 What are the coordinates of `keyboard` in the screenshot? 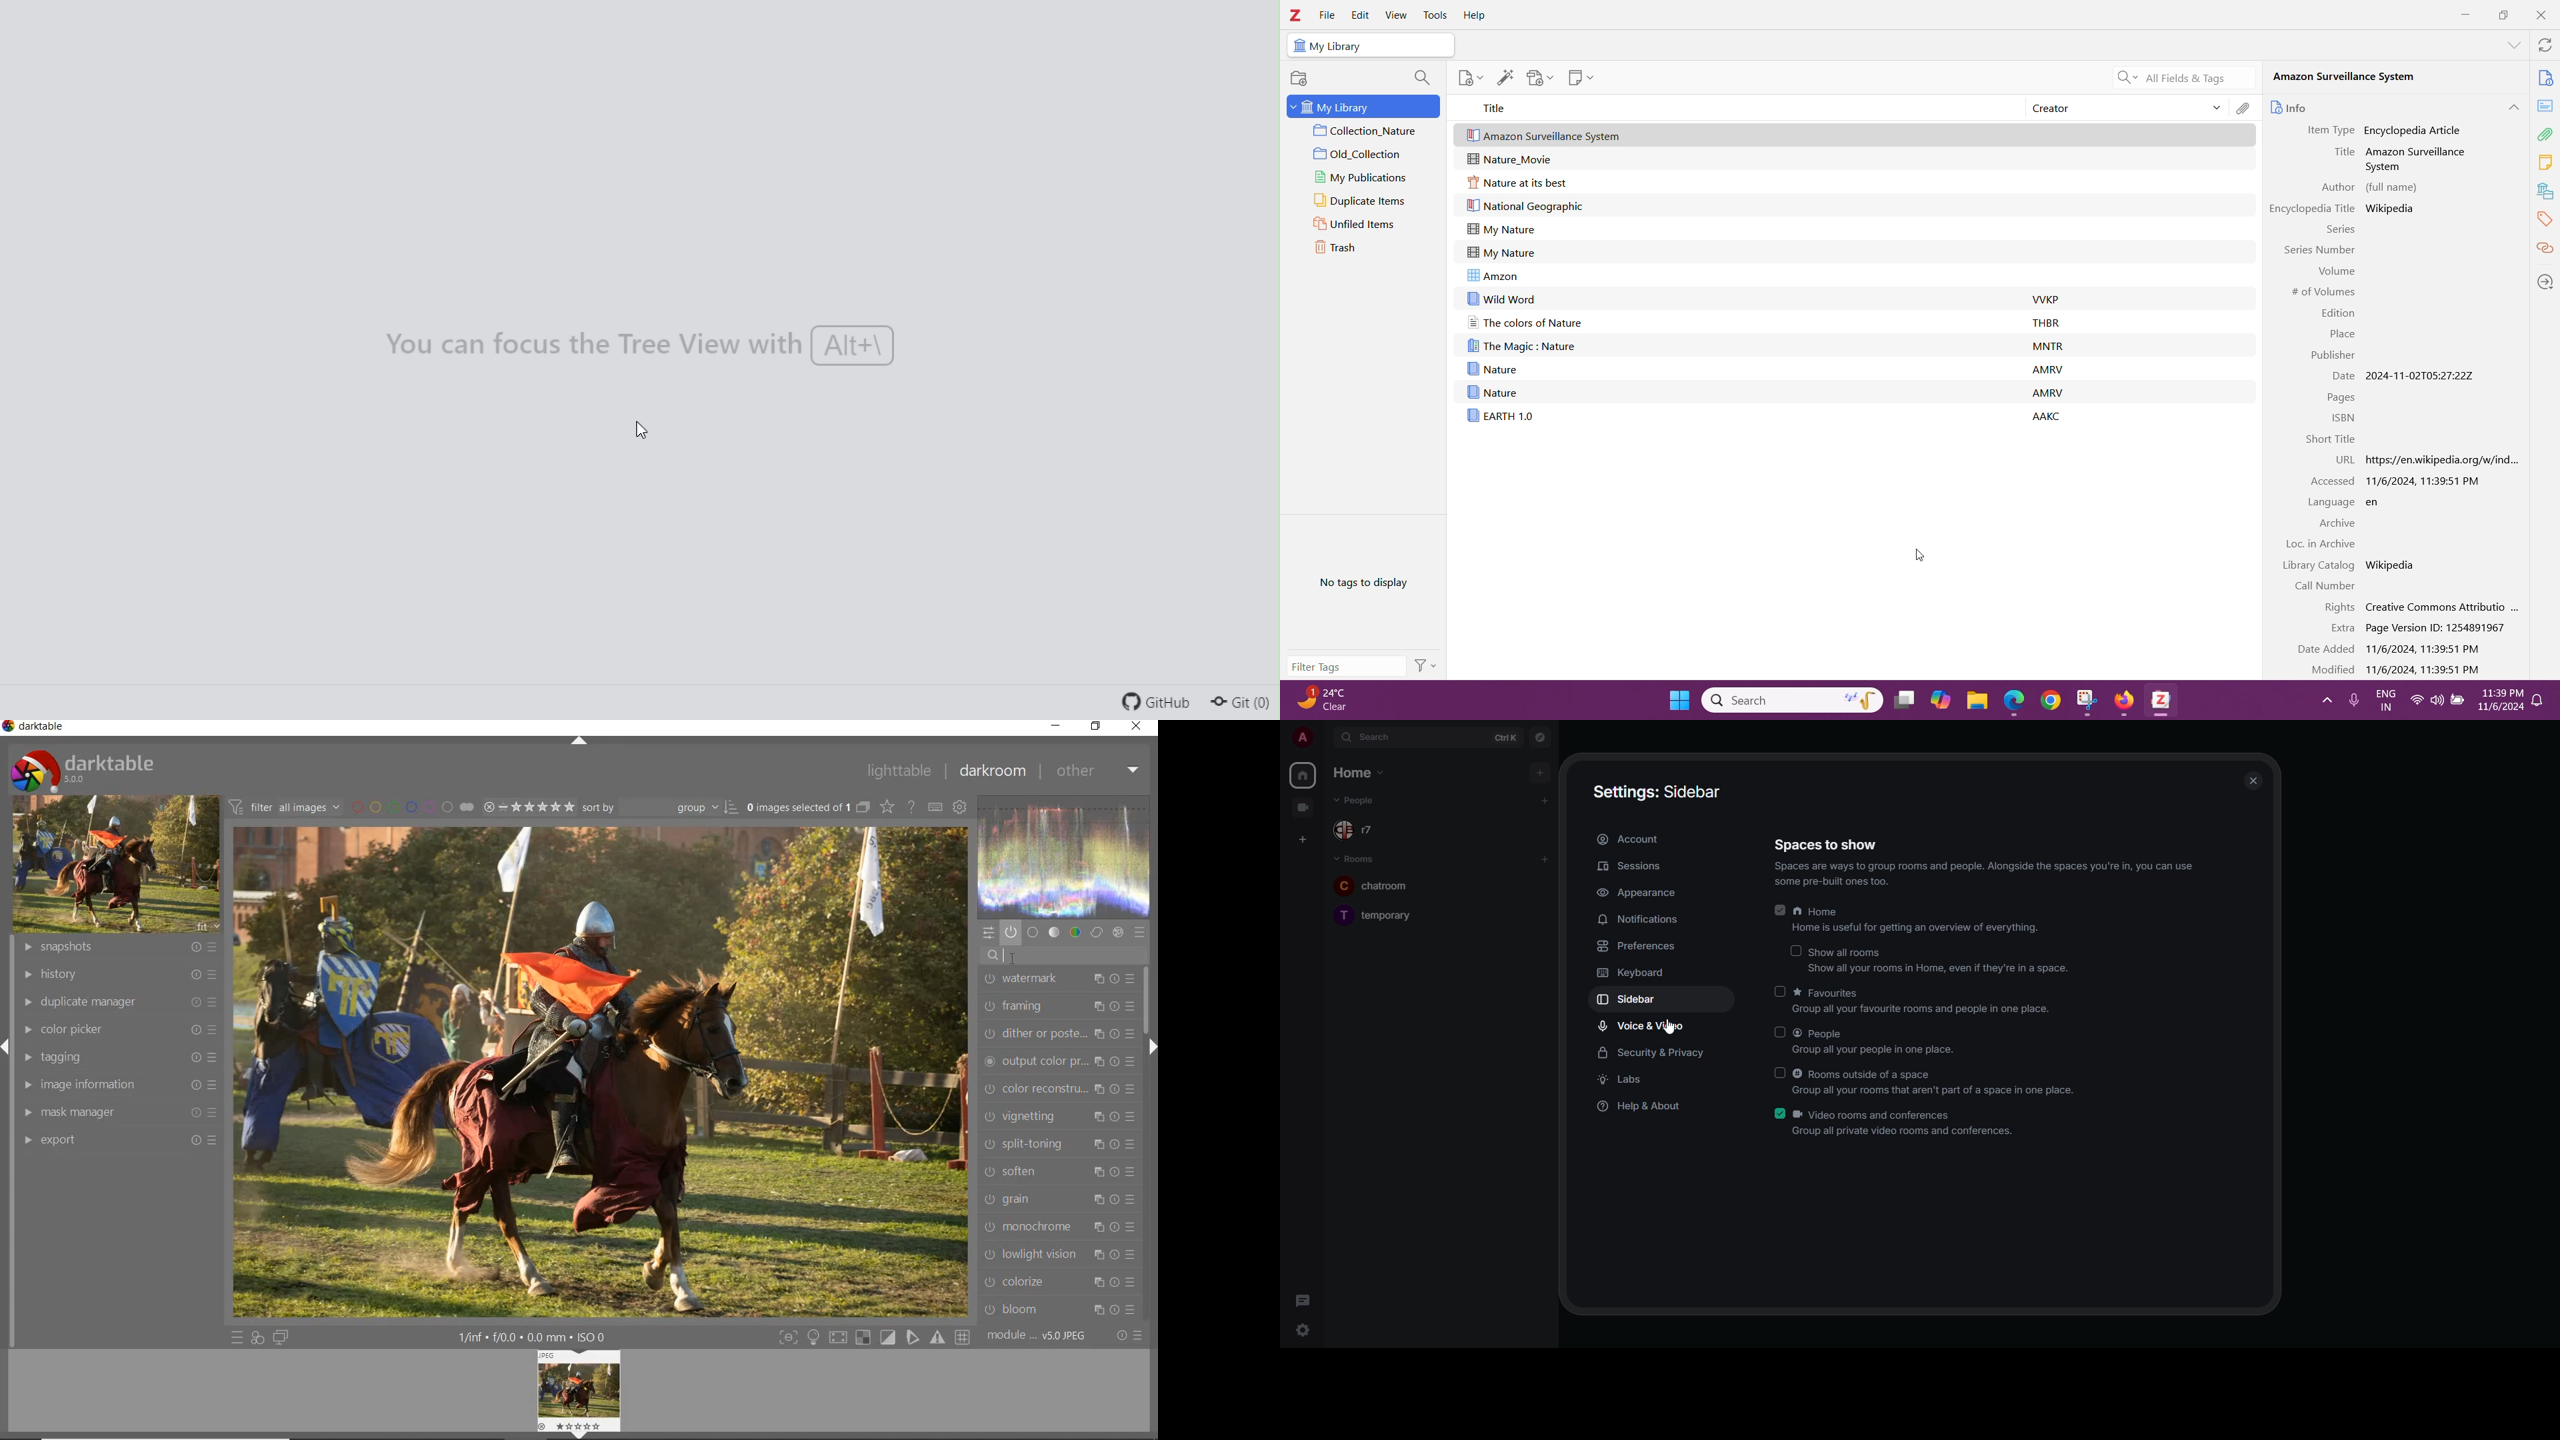 It's located at (1636, 973).